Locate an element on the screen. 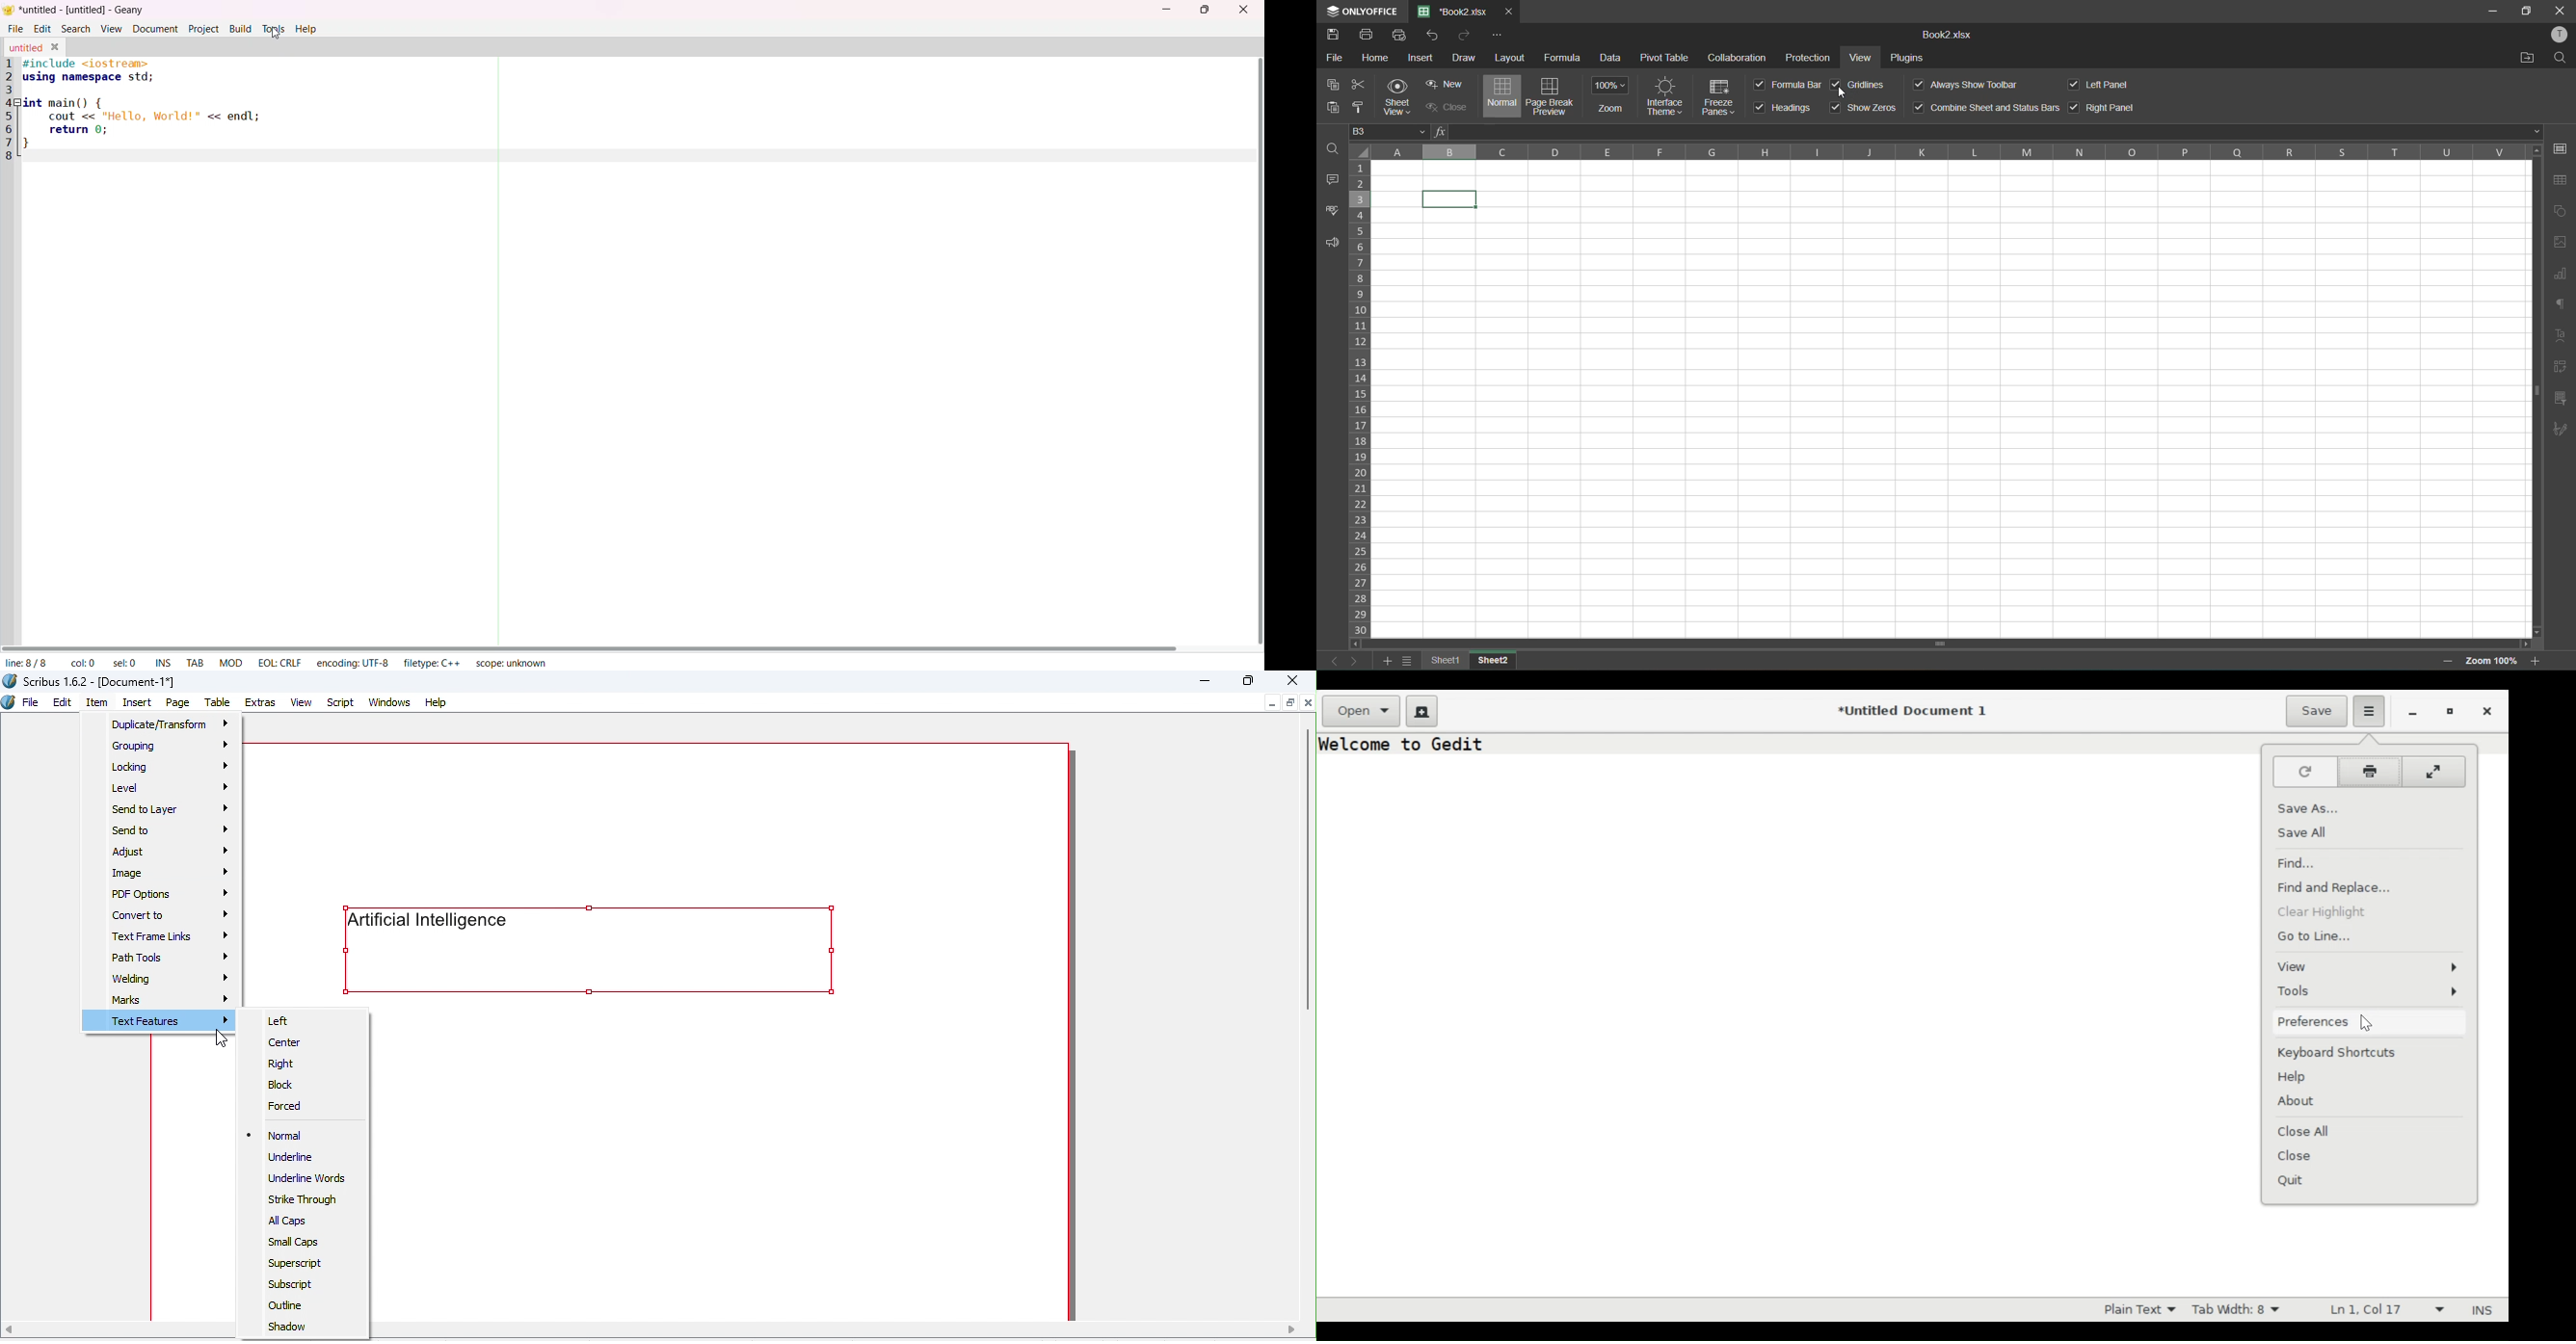 The width and height of the screenshot is (2576, 1344). left panel is located at coordinates (2106, 85).